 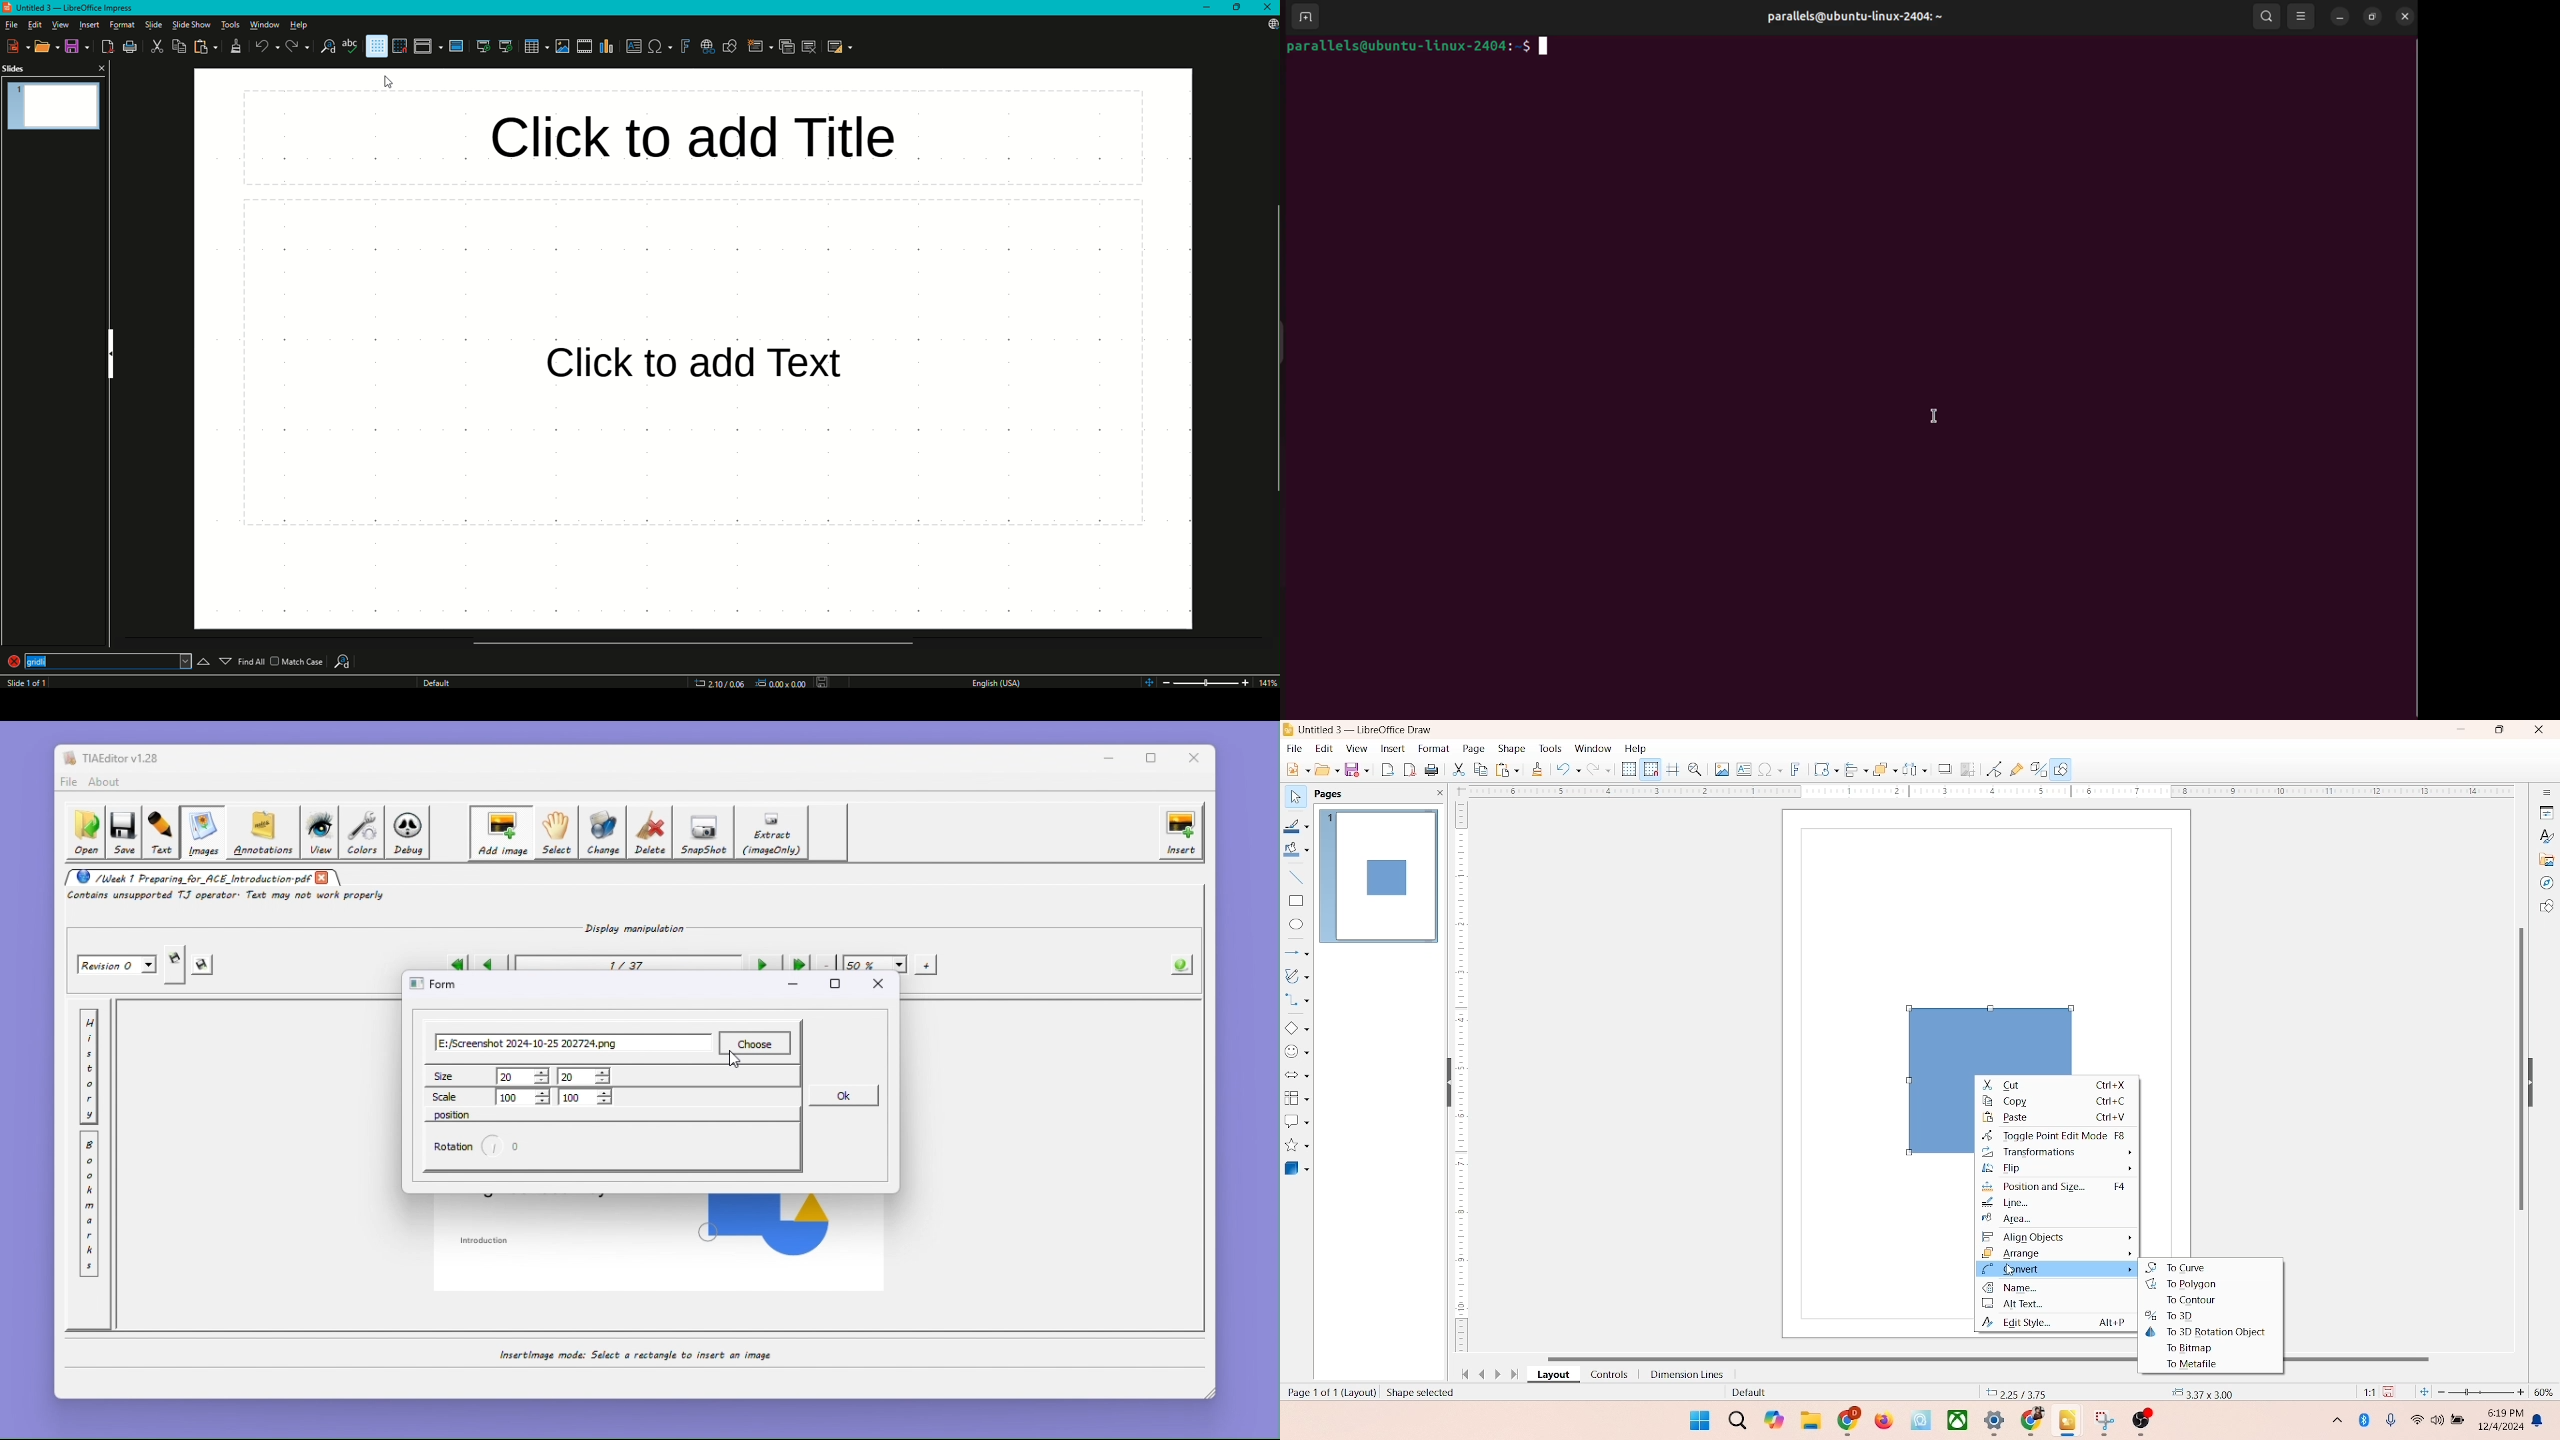 I want to click on arrange, so click(x=2058, y=1252).